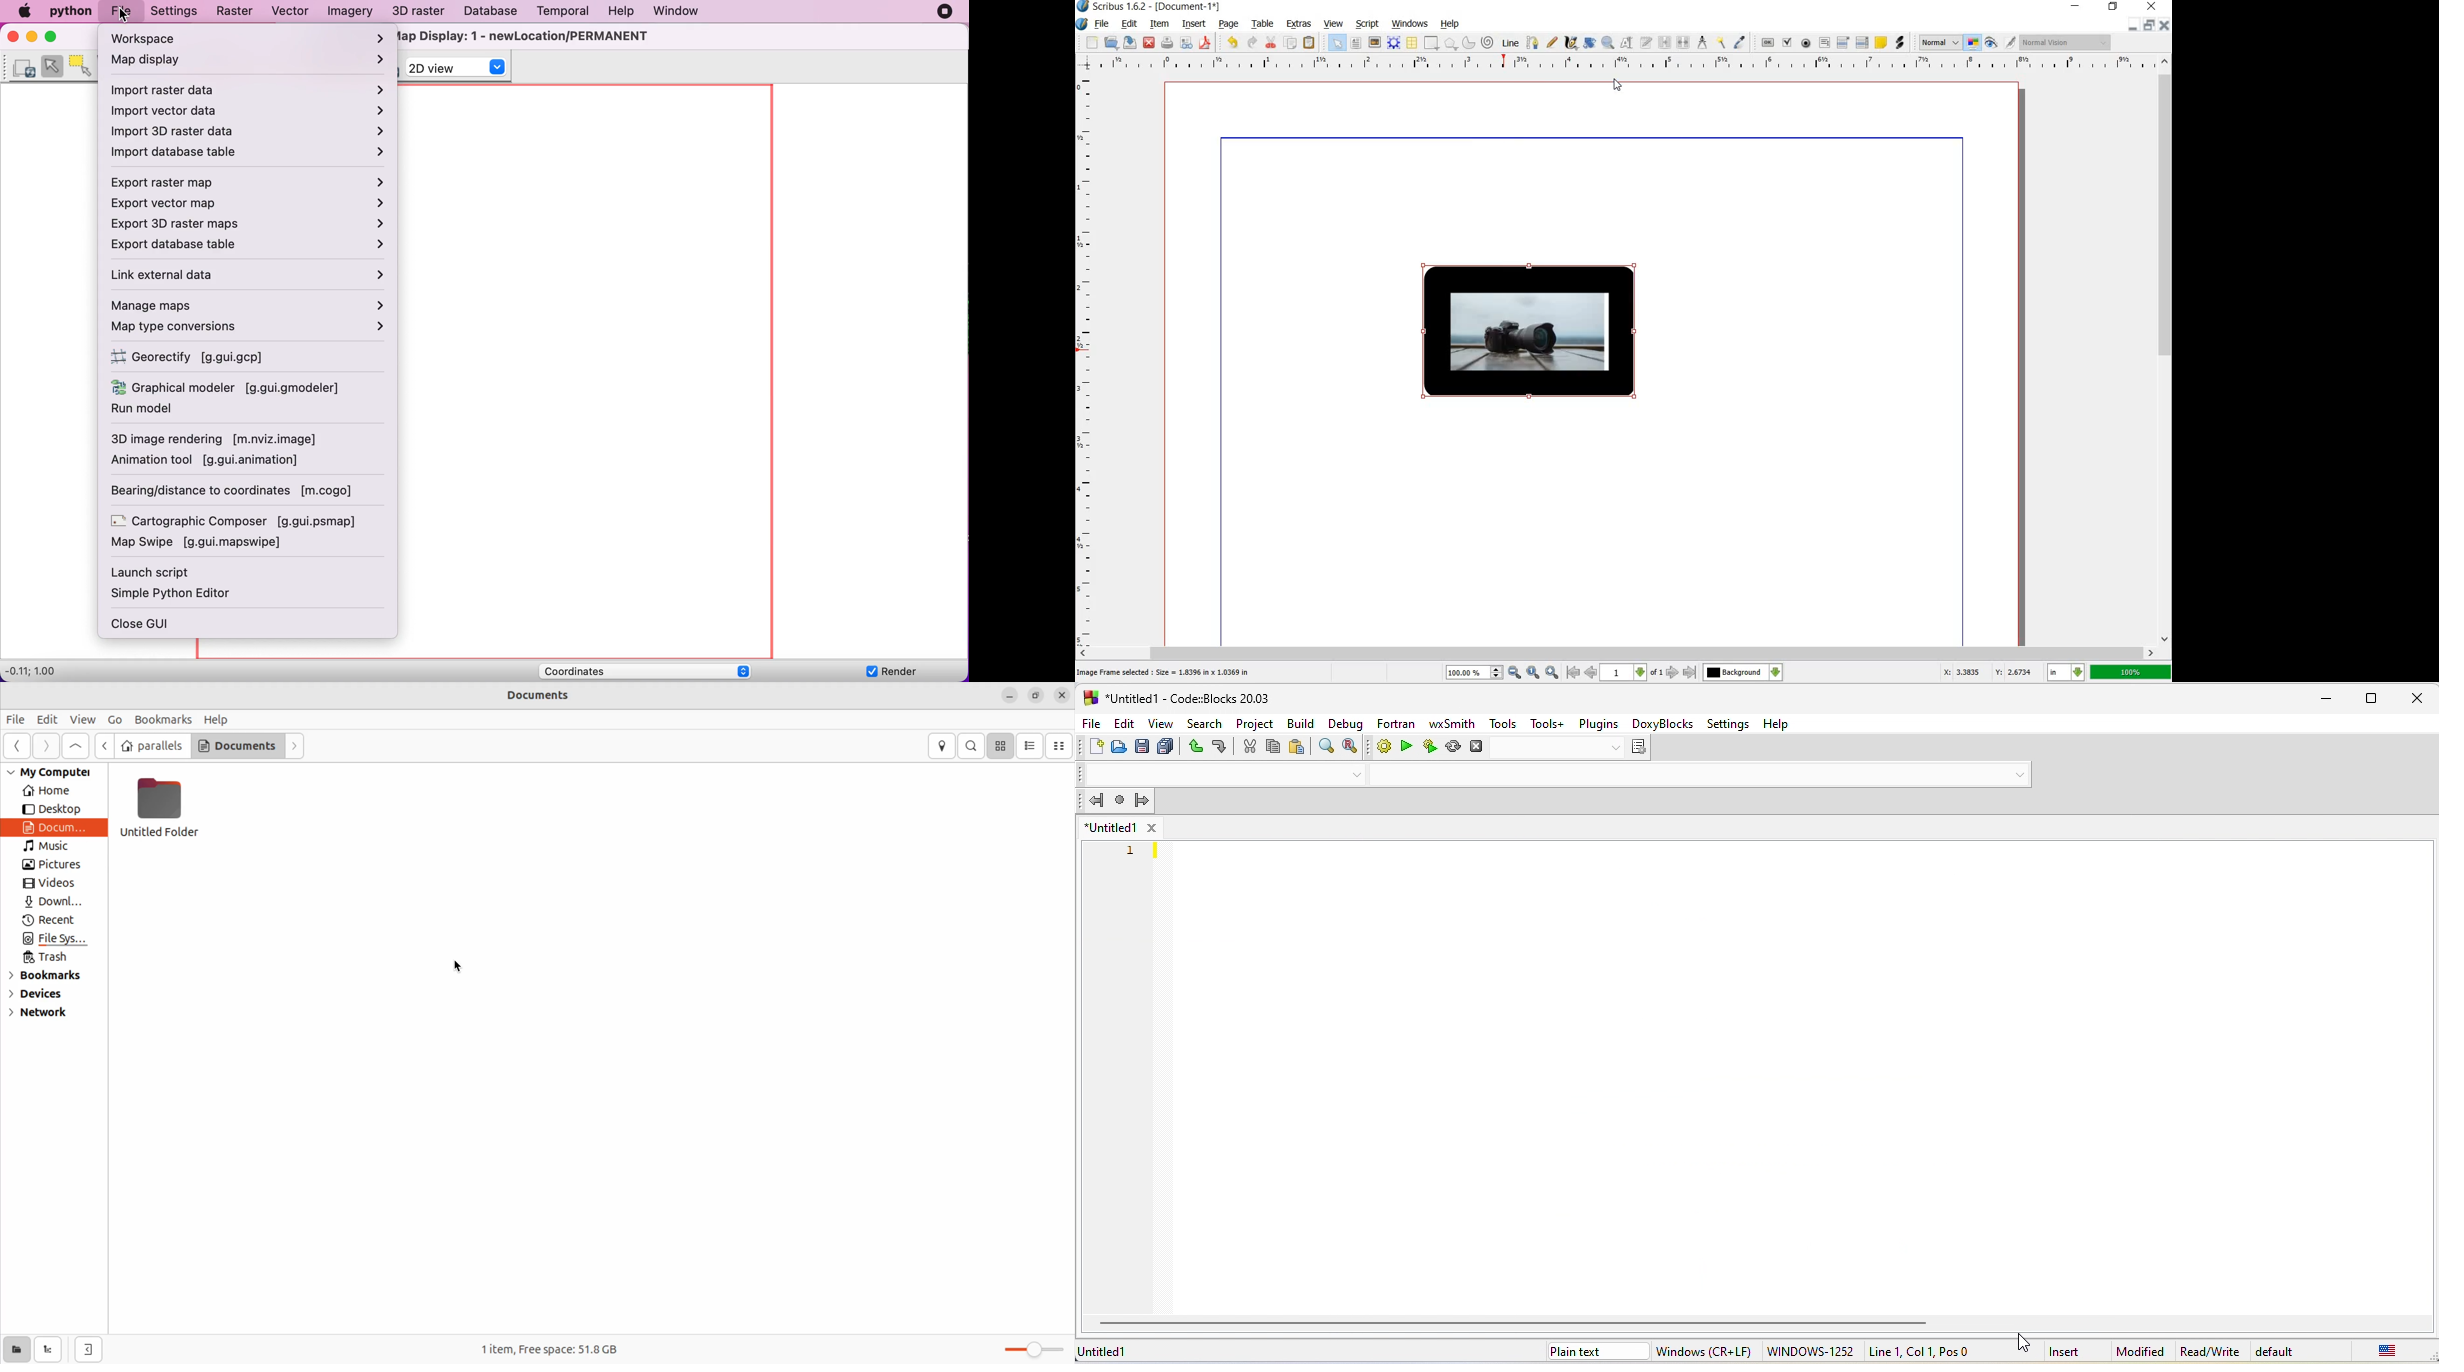 This screenshot has width=2464, height=1372. What do you see at coordinates (26, 13) in the screenshot?
I see `mac logo` at bounding box center [26, 13].